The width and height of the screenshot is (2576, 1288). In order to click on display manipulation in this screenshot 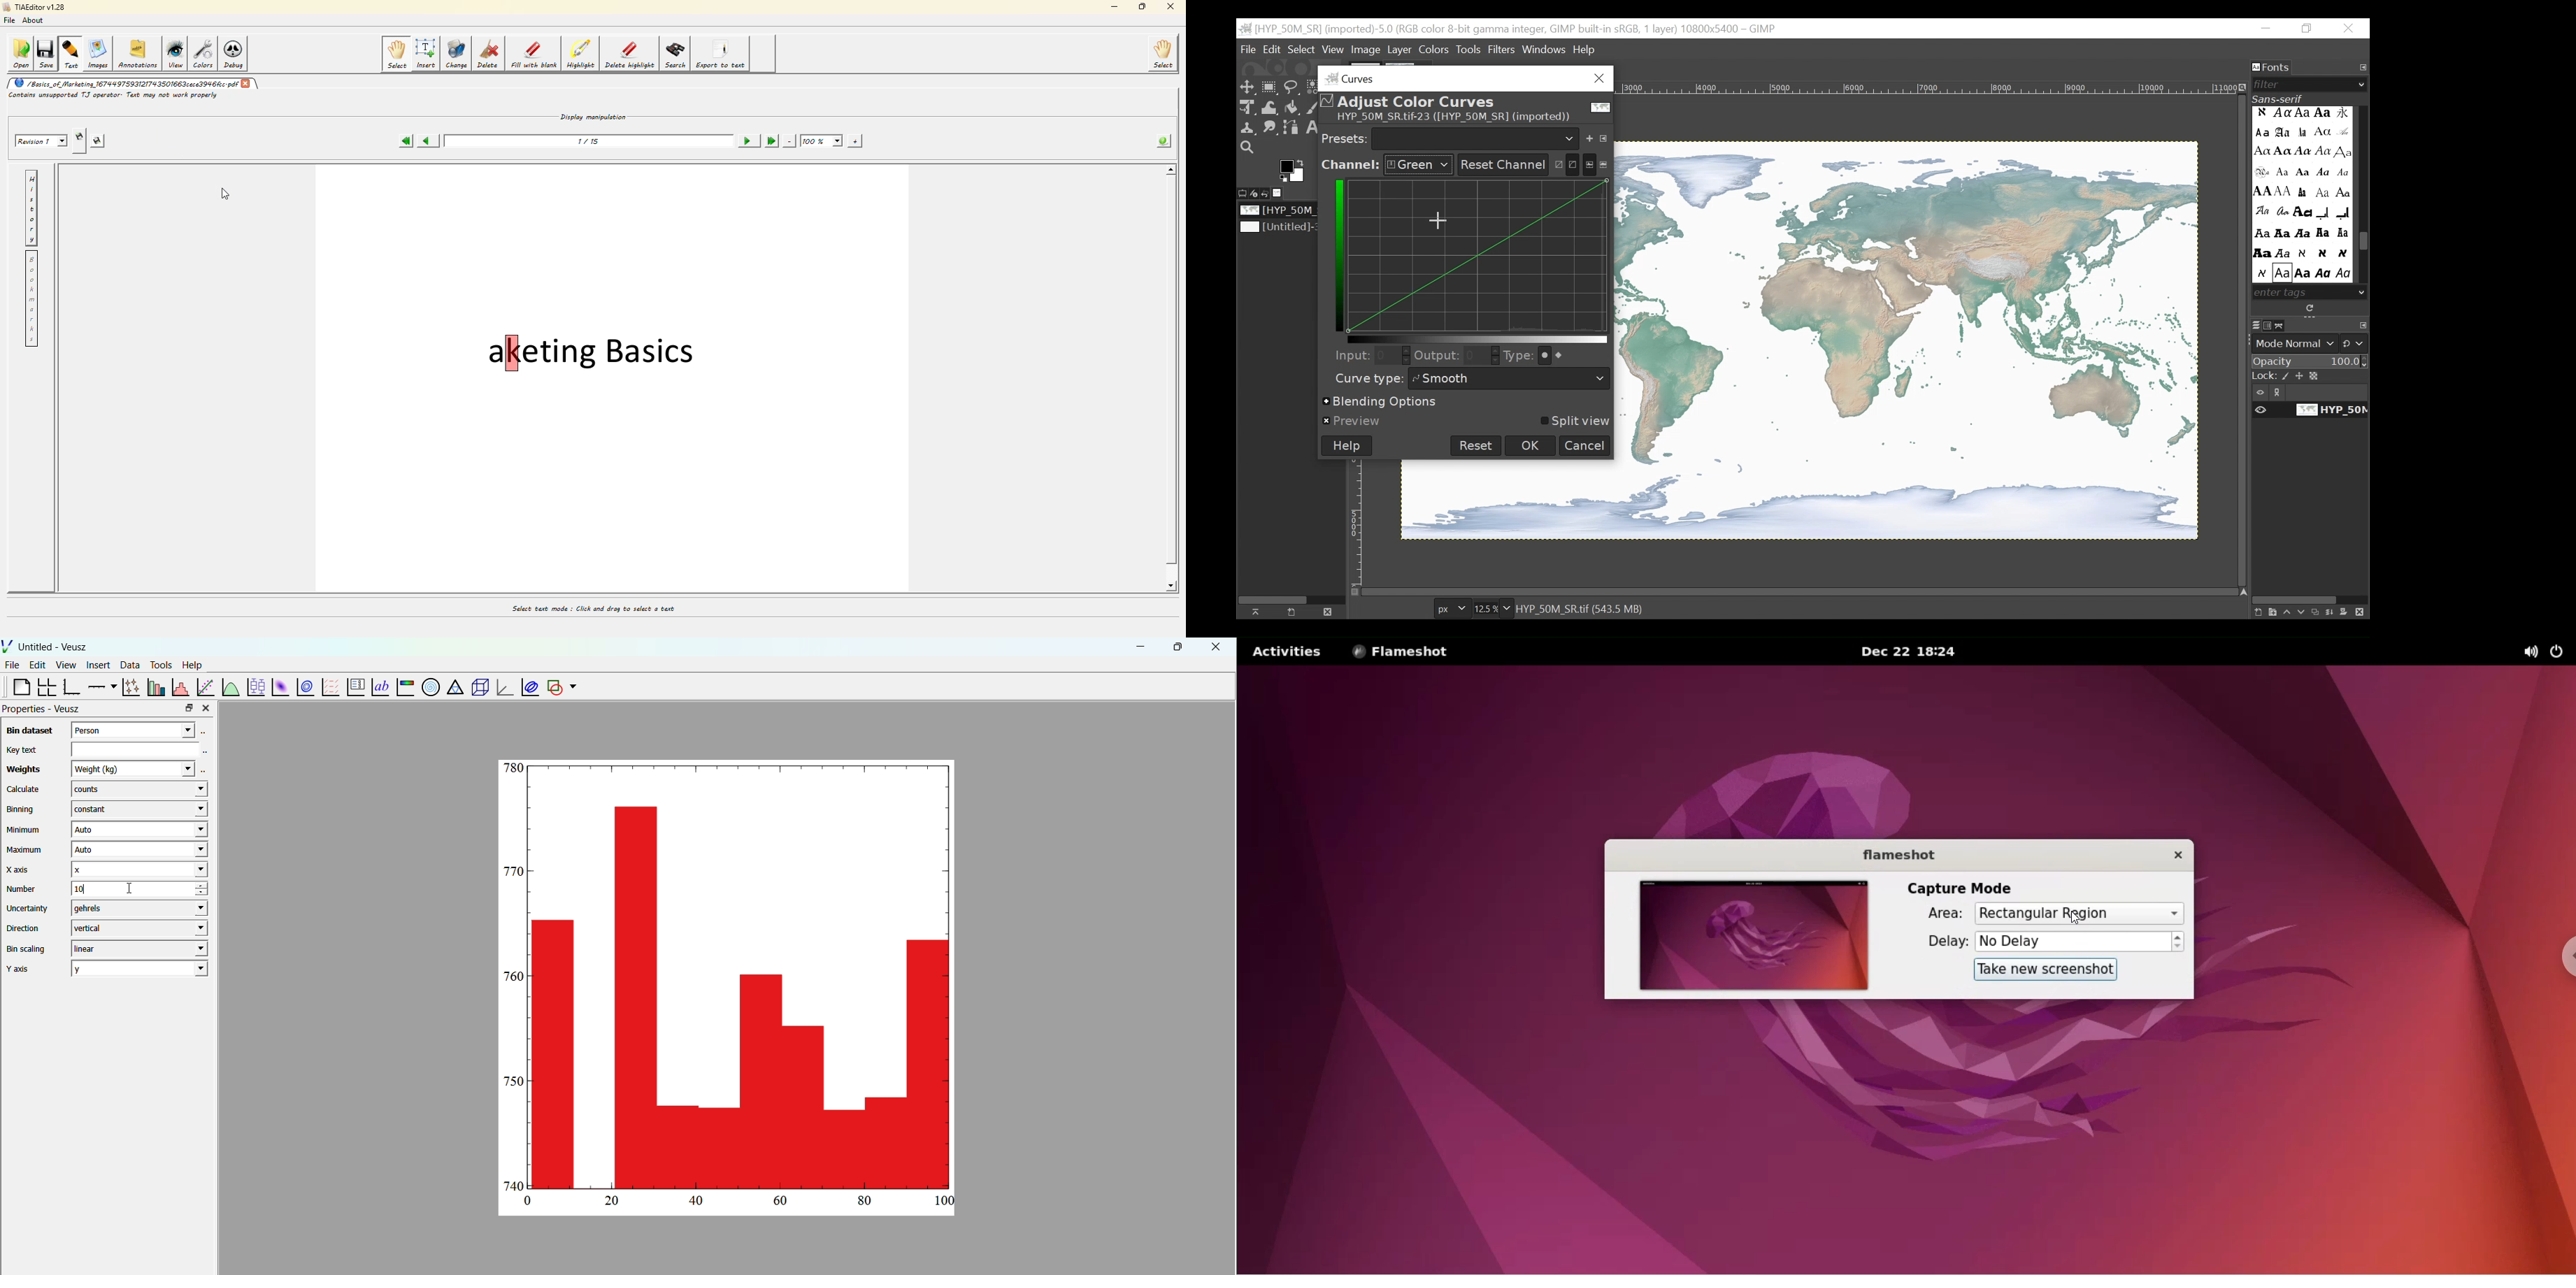, I will do `click(594, 114)`.